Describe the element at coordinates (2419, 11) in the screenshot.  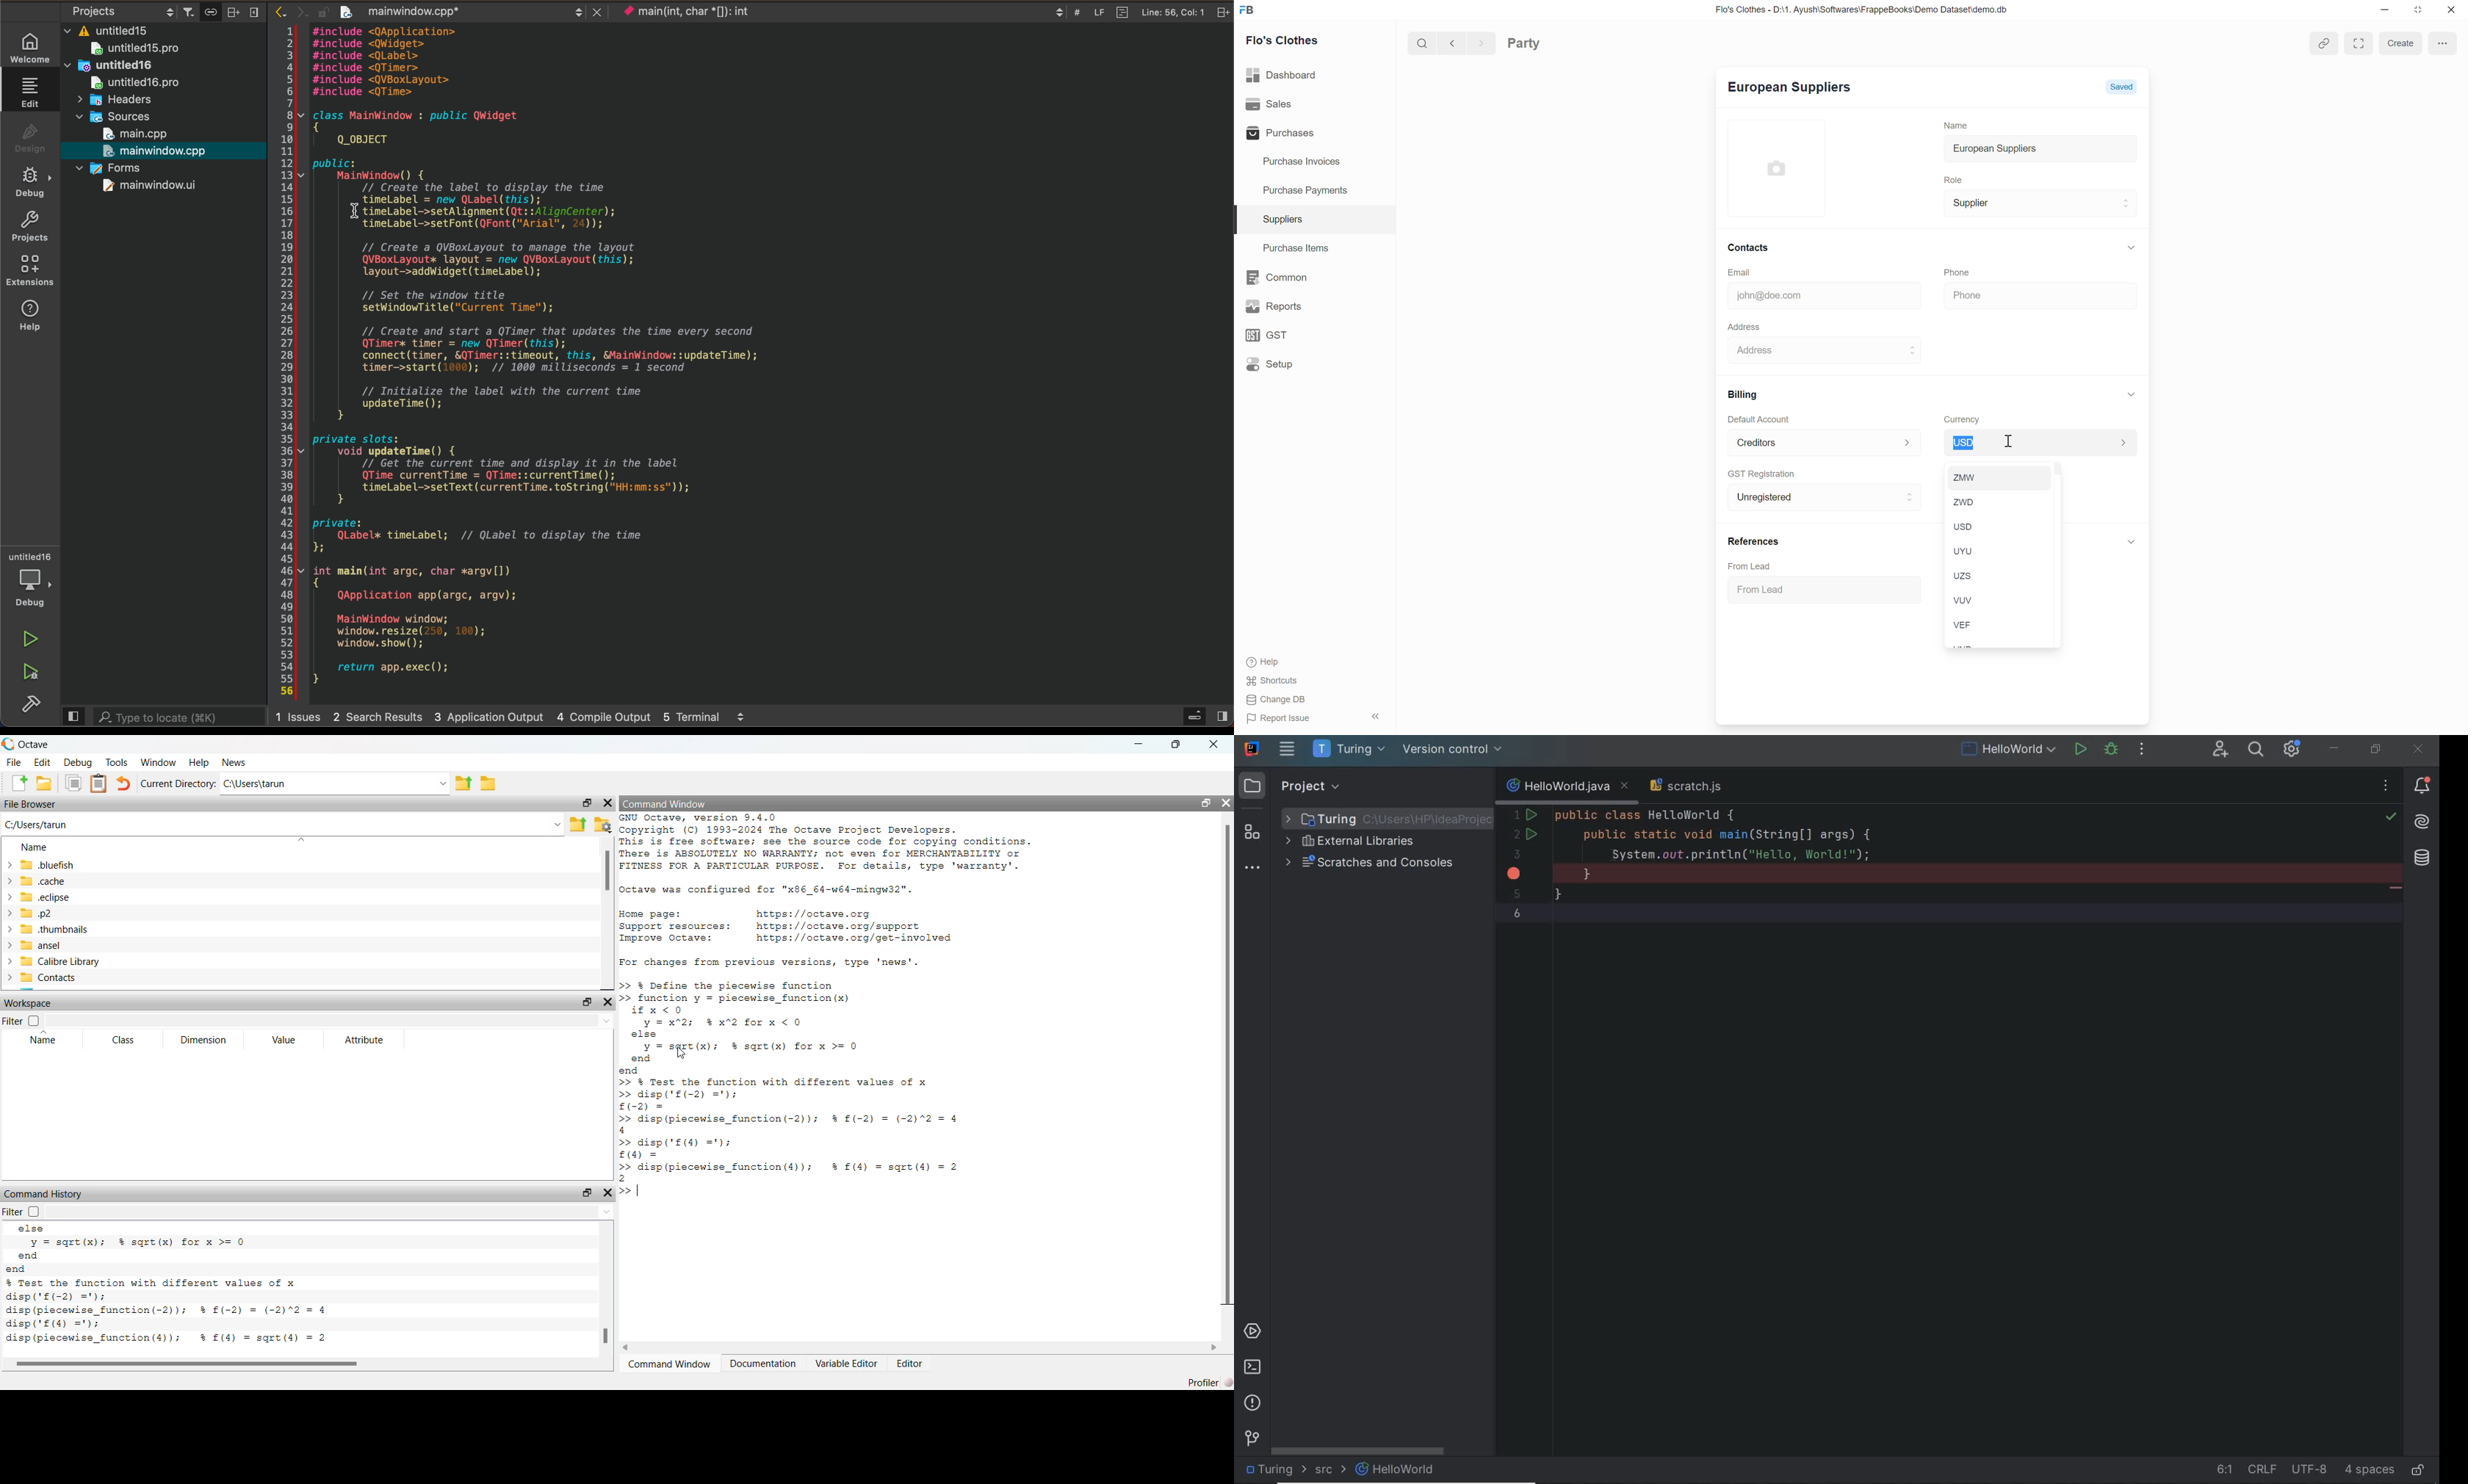
I see `close down` at that location.